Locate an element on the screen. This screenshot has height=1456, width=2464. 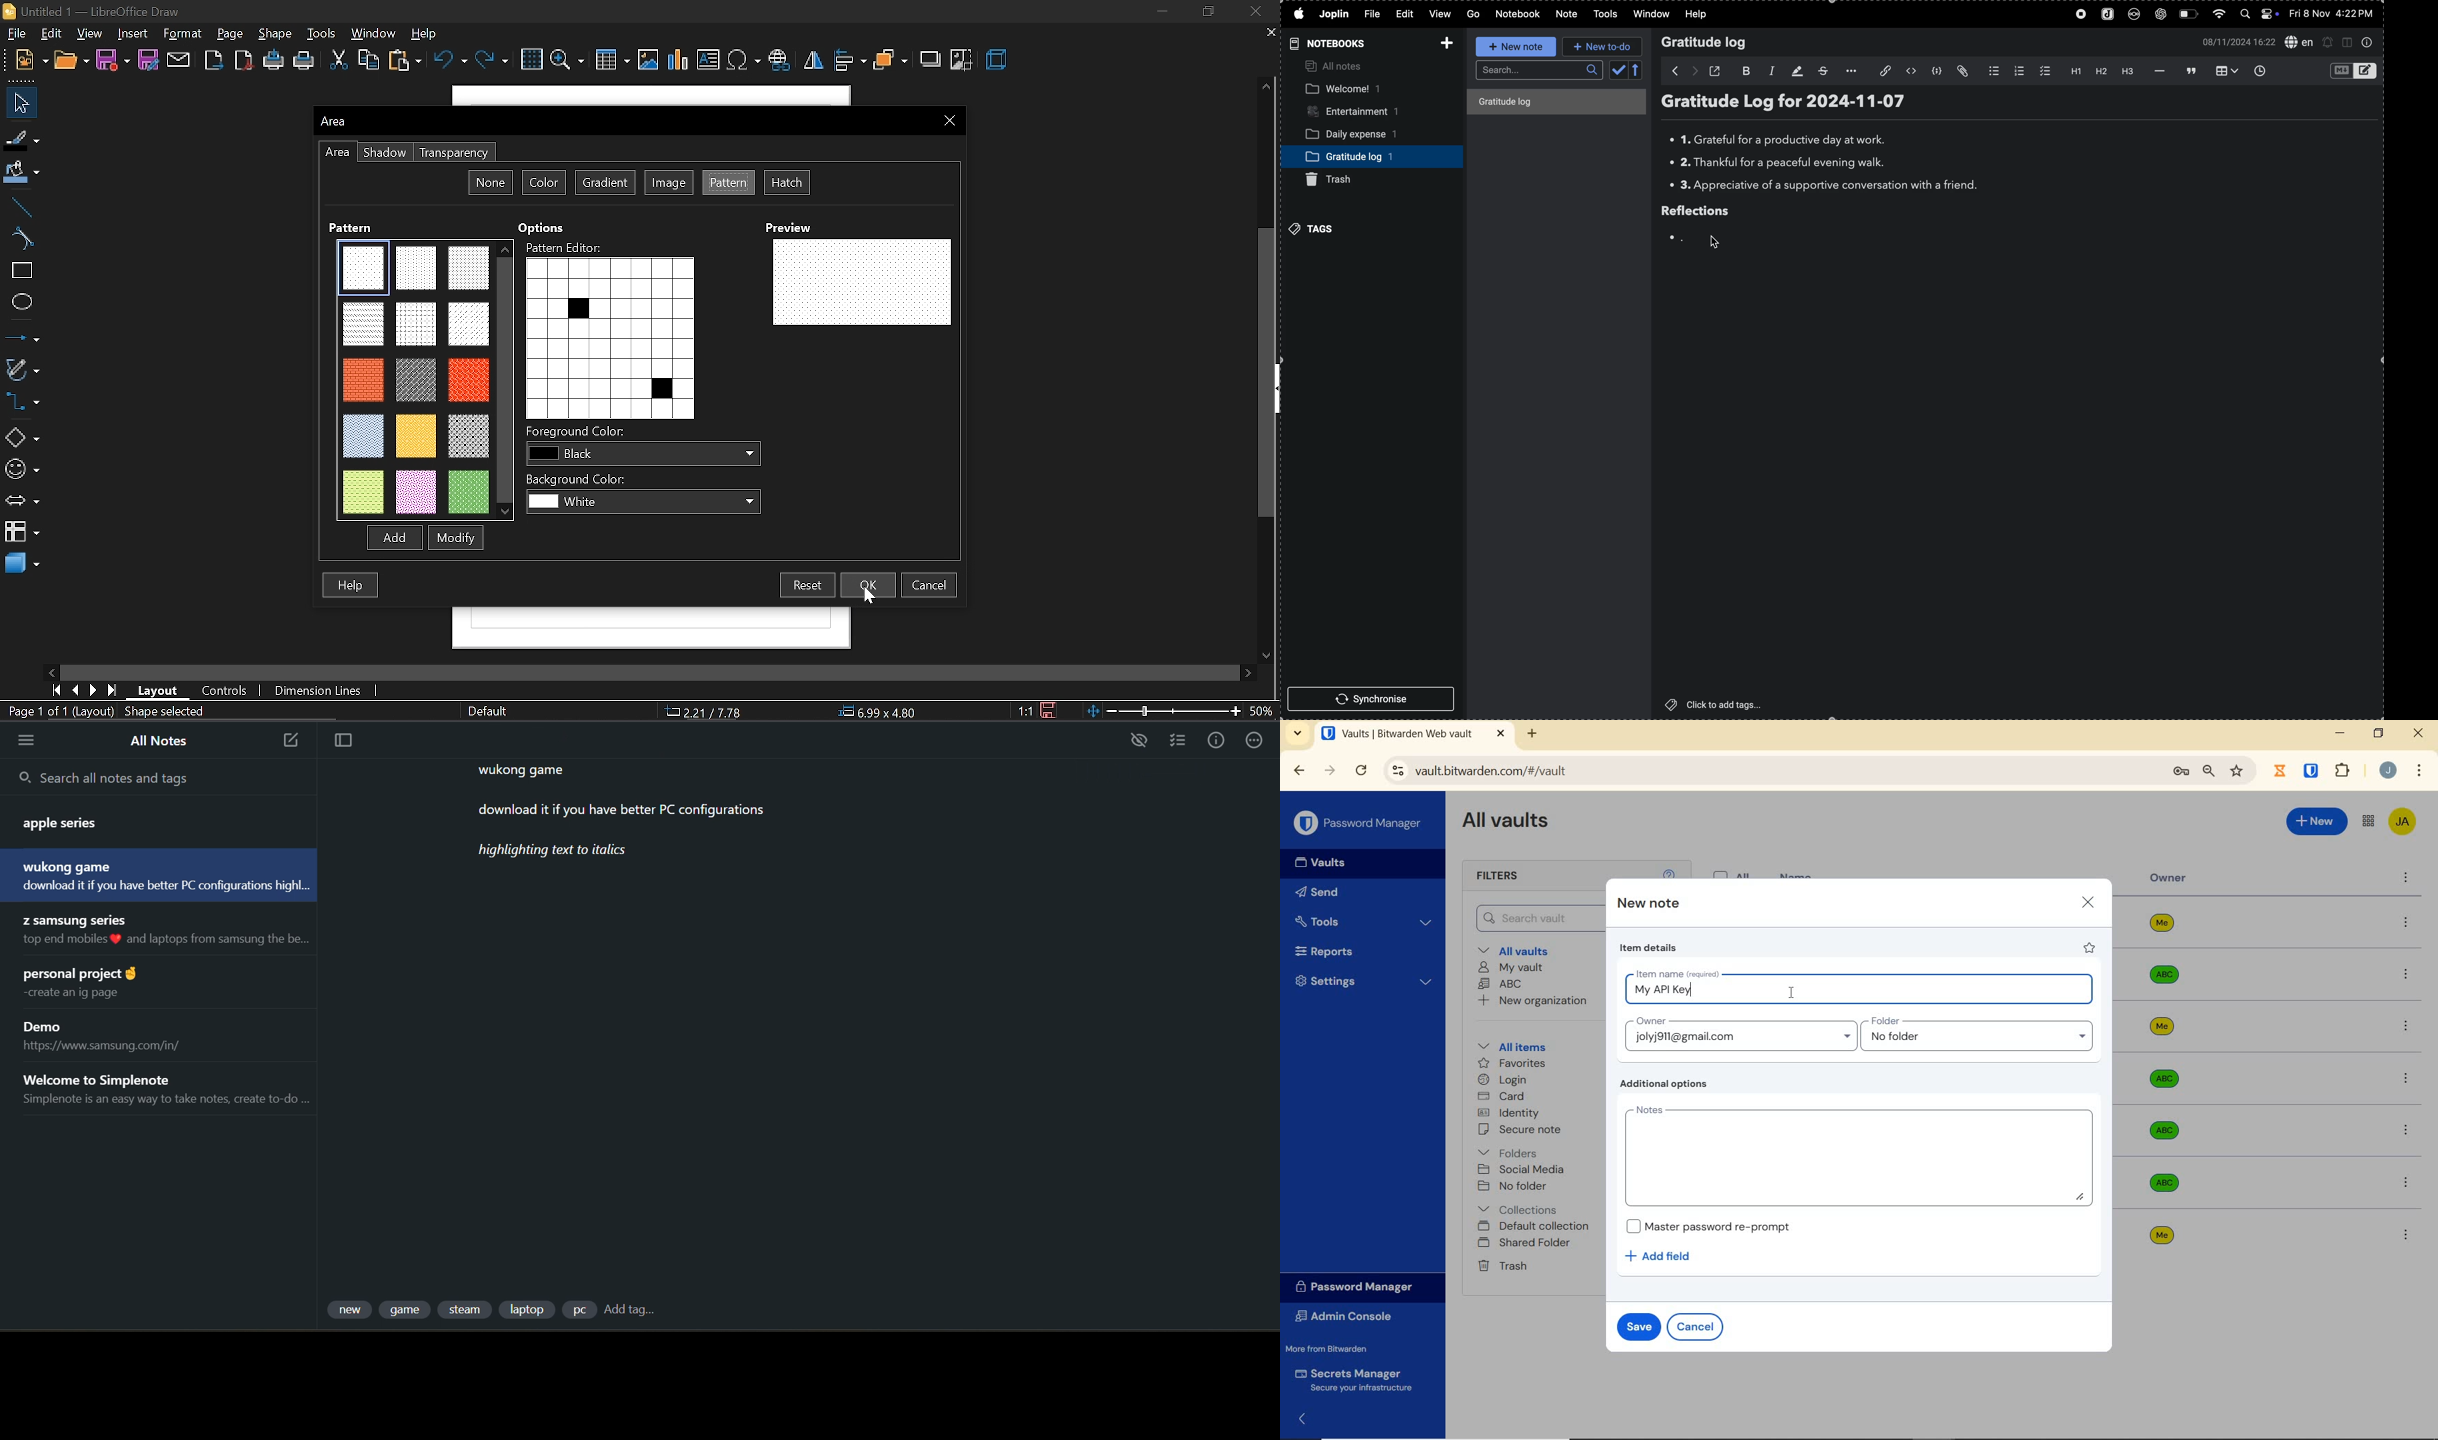
vertical scrollbar is located at coordinates (1269, 372).